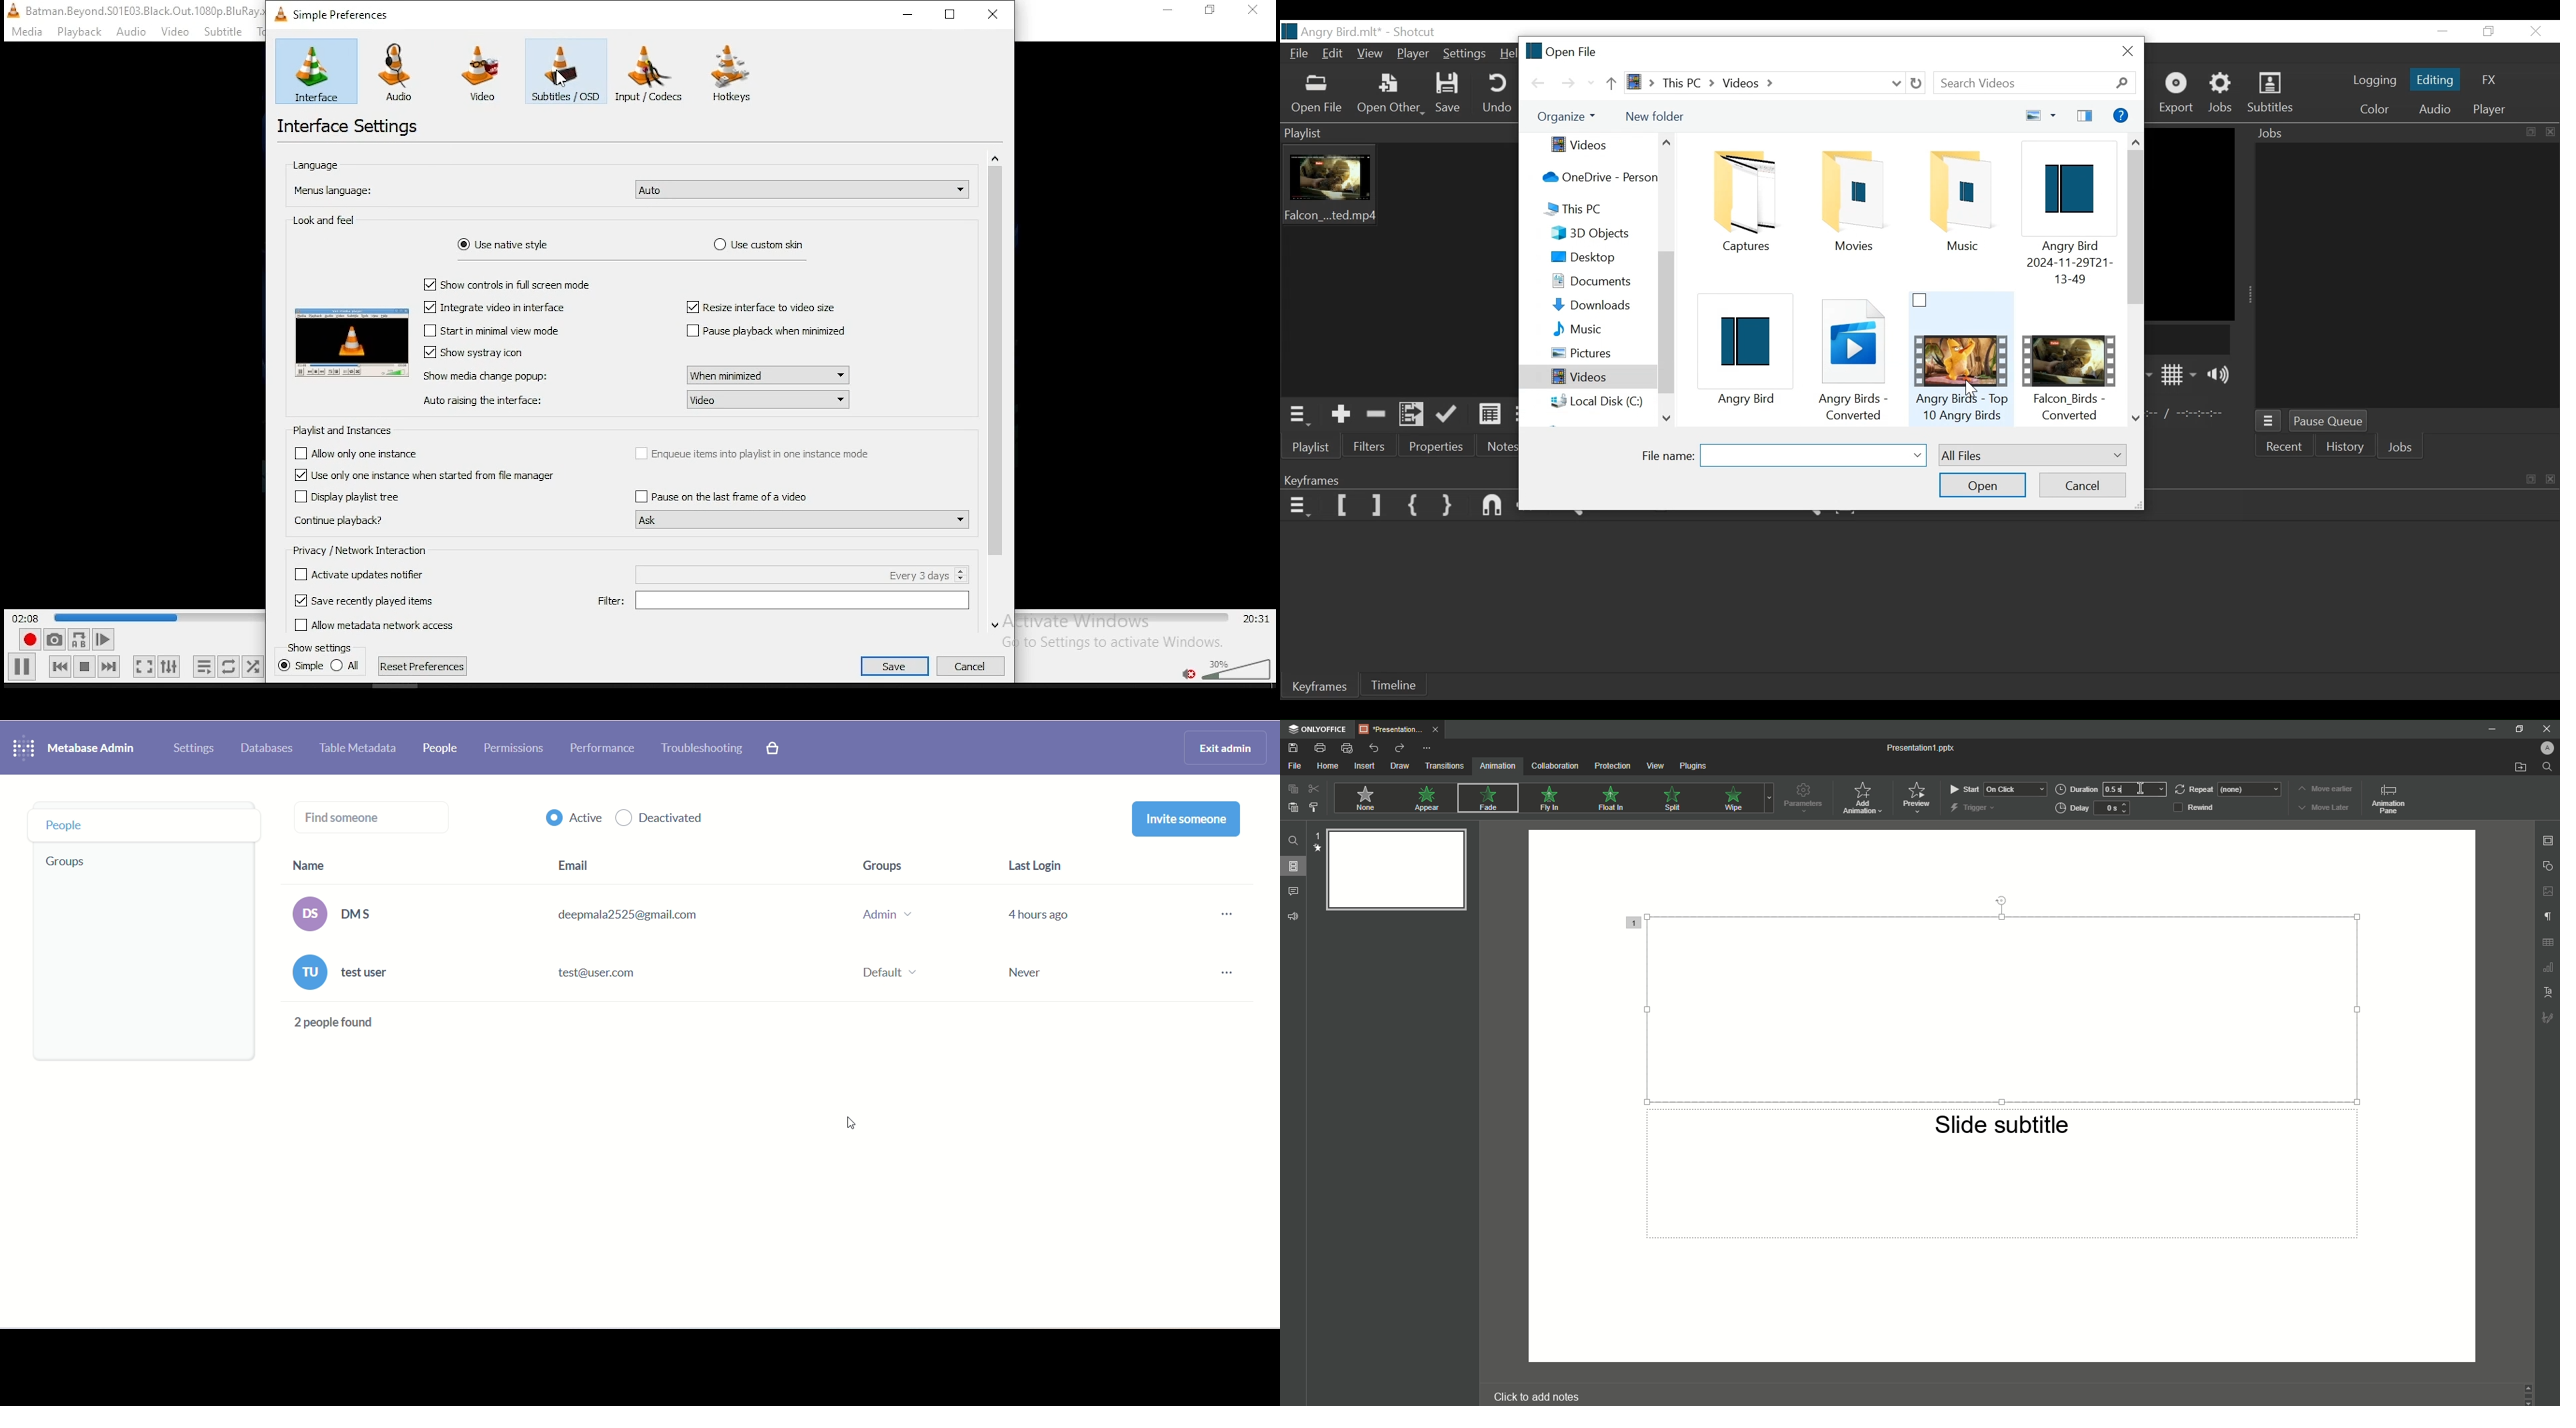  Describe the element at coordinates (1296, 767) in the screenshot. I see `File` at that location.